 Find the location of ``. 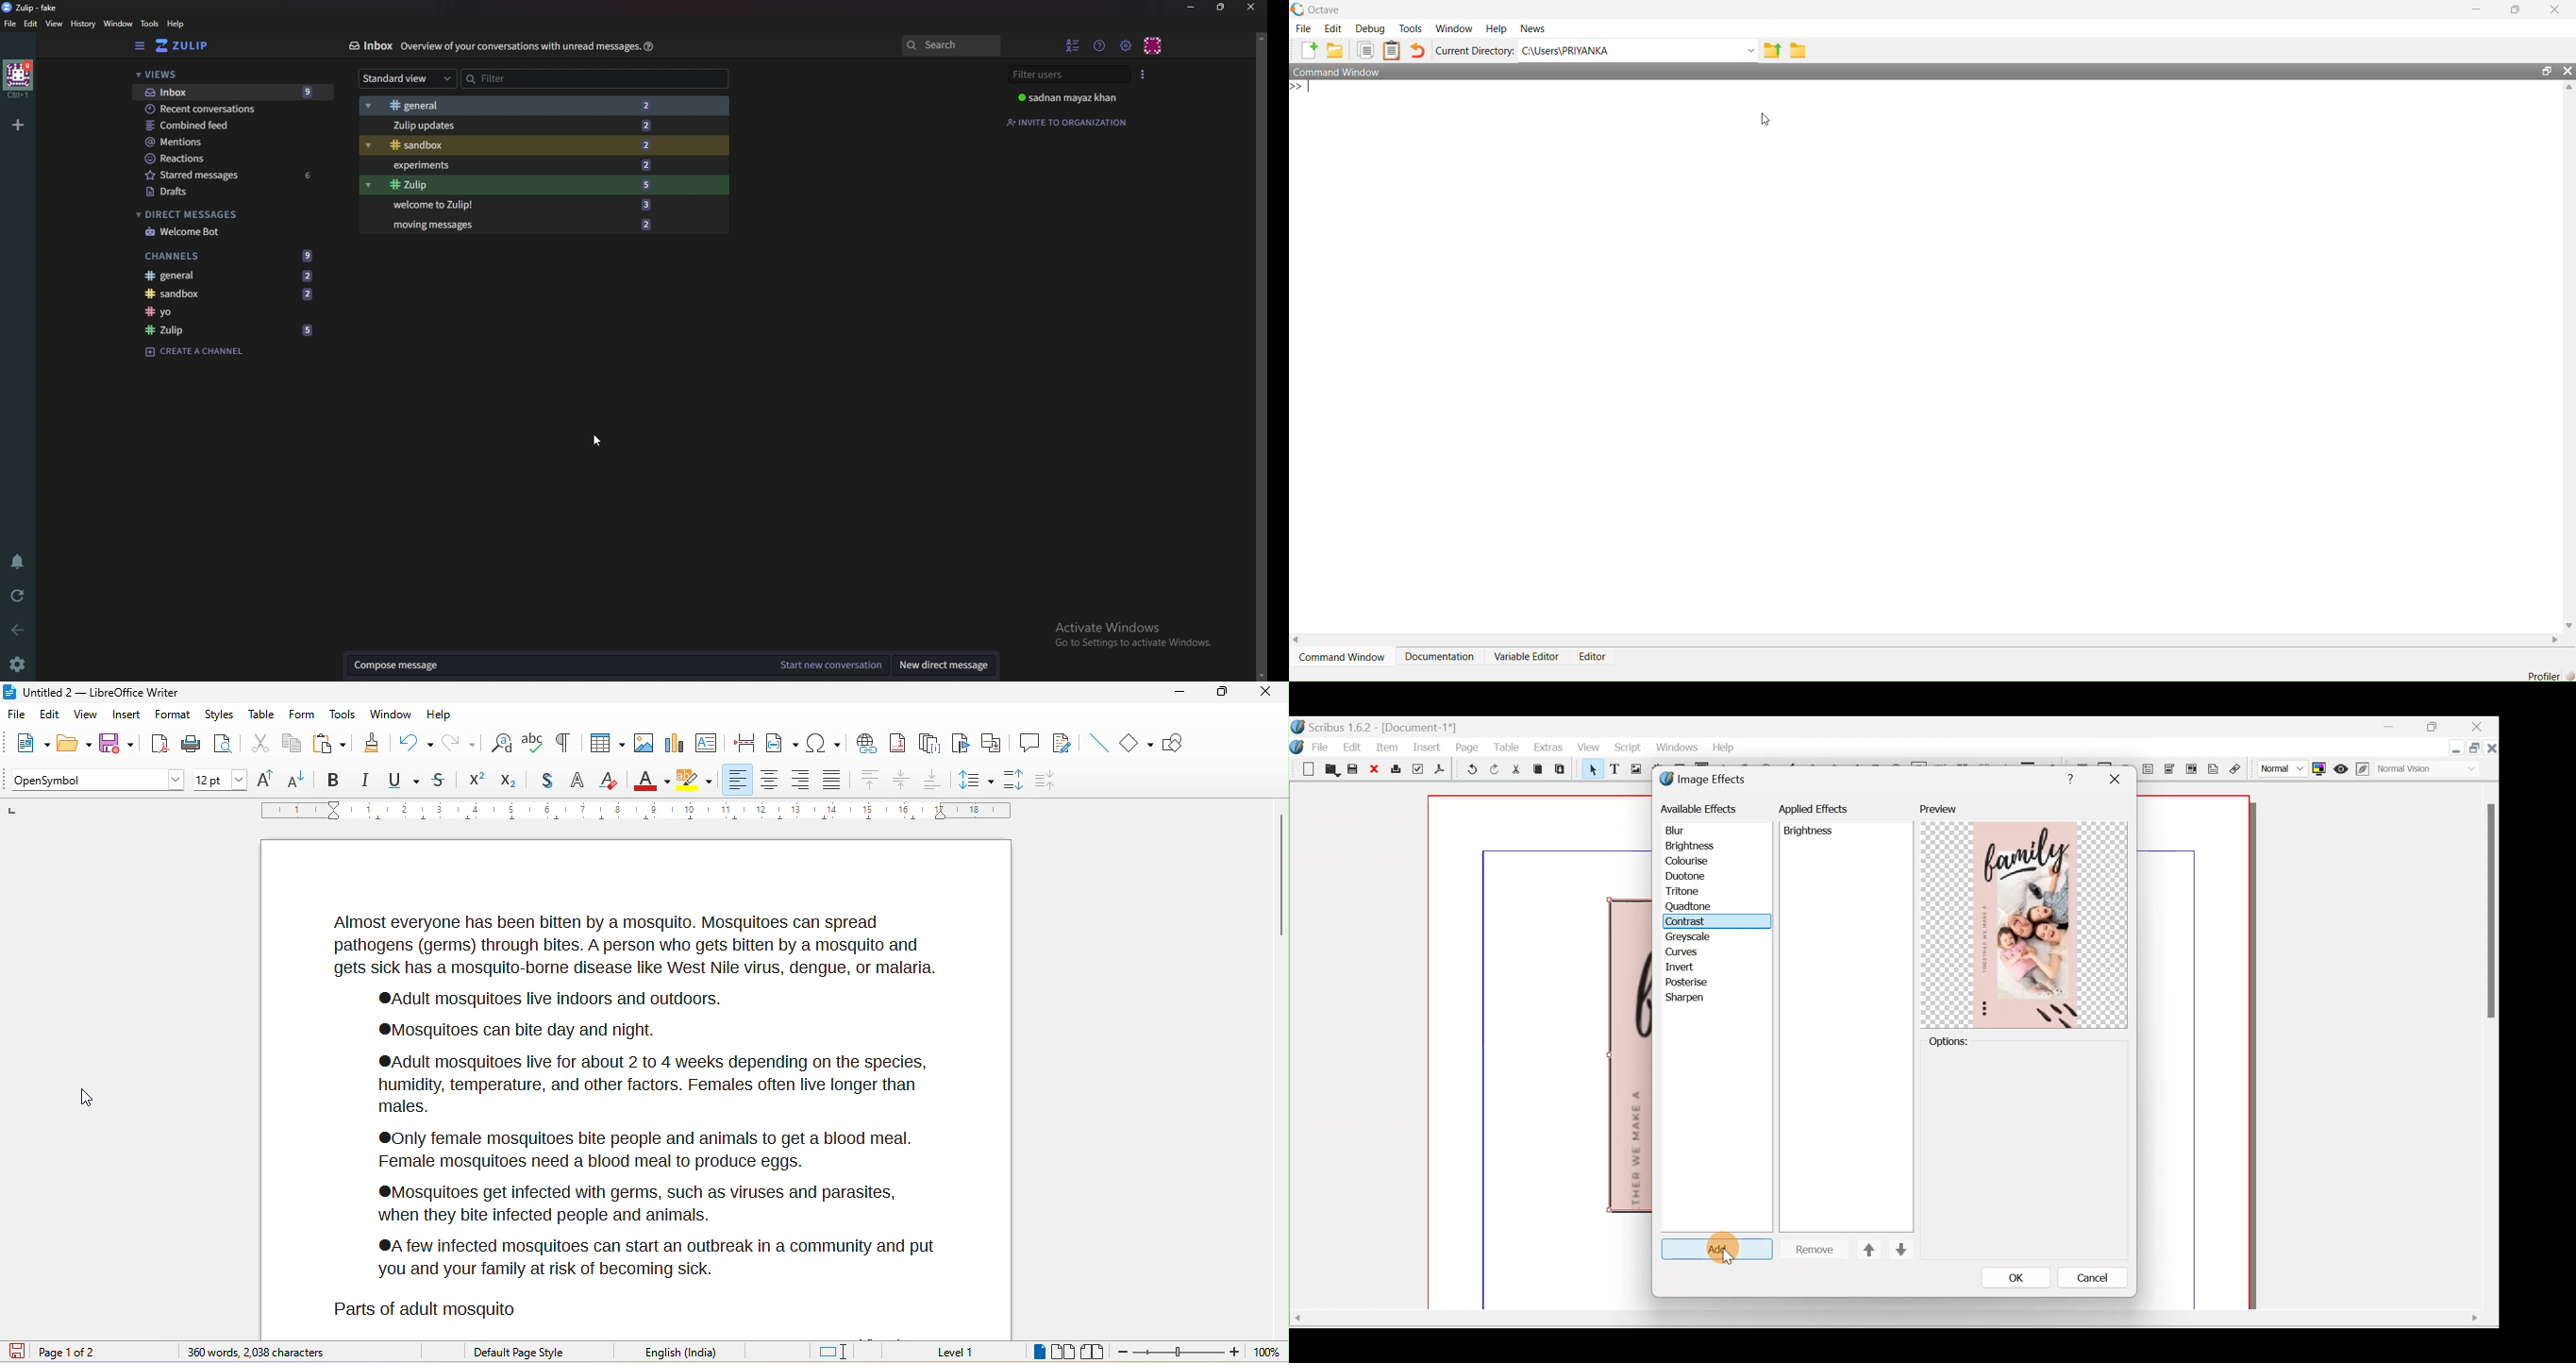

 is located at coordinates (2114, 779).